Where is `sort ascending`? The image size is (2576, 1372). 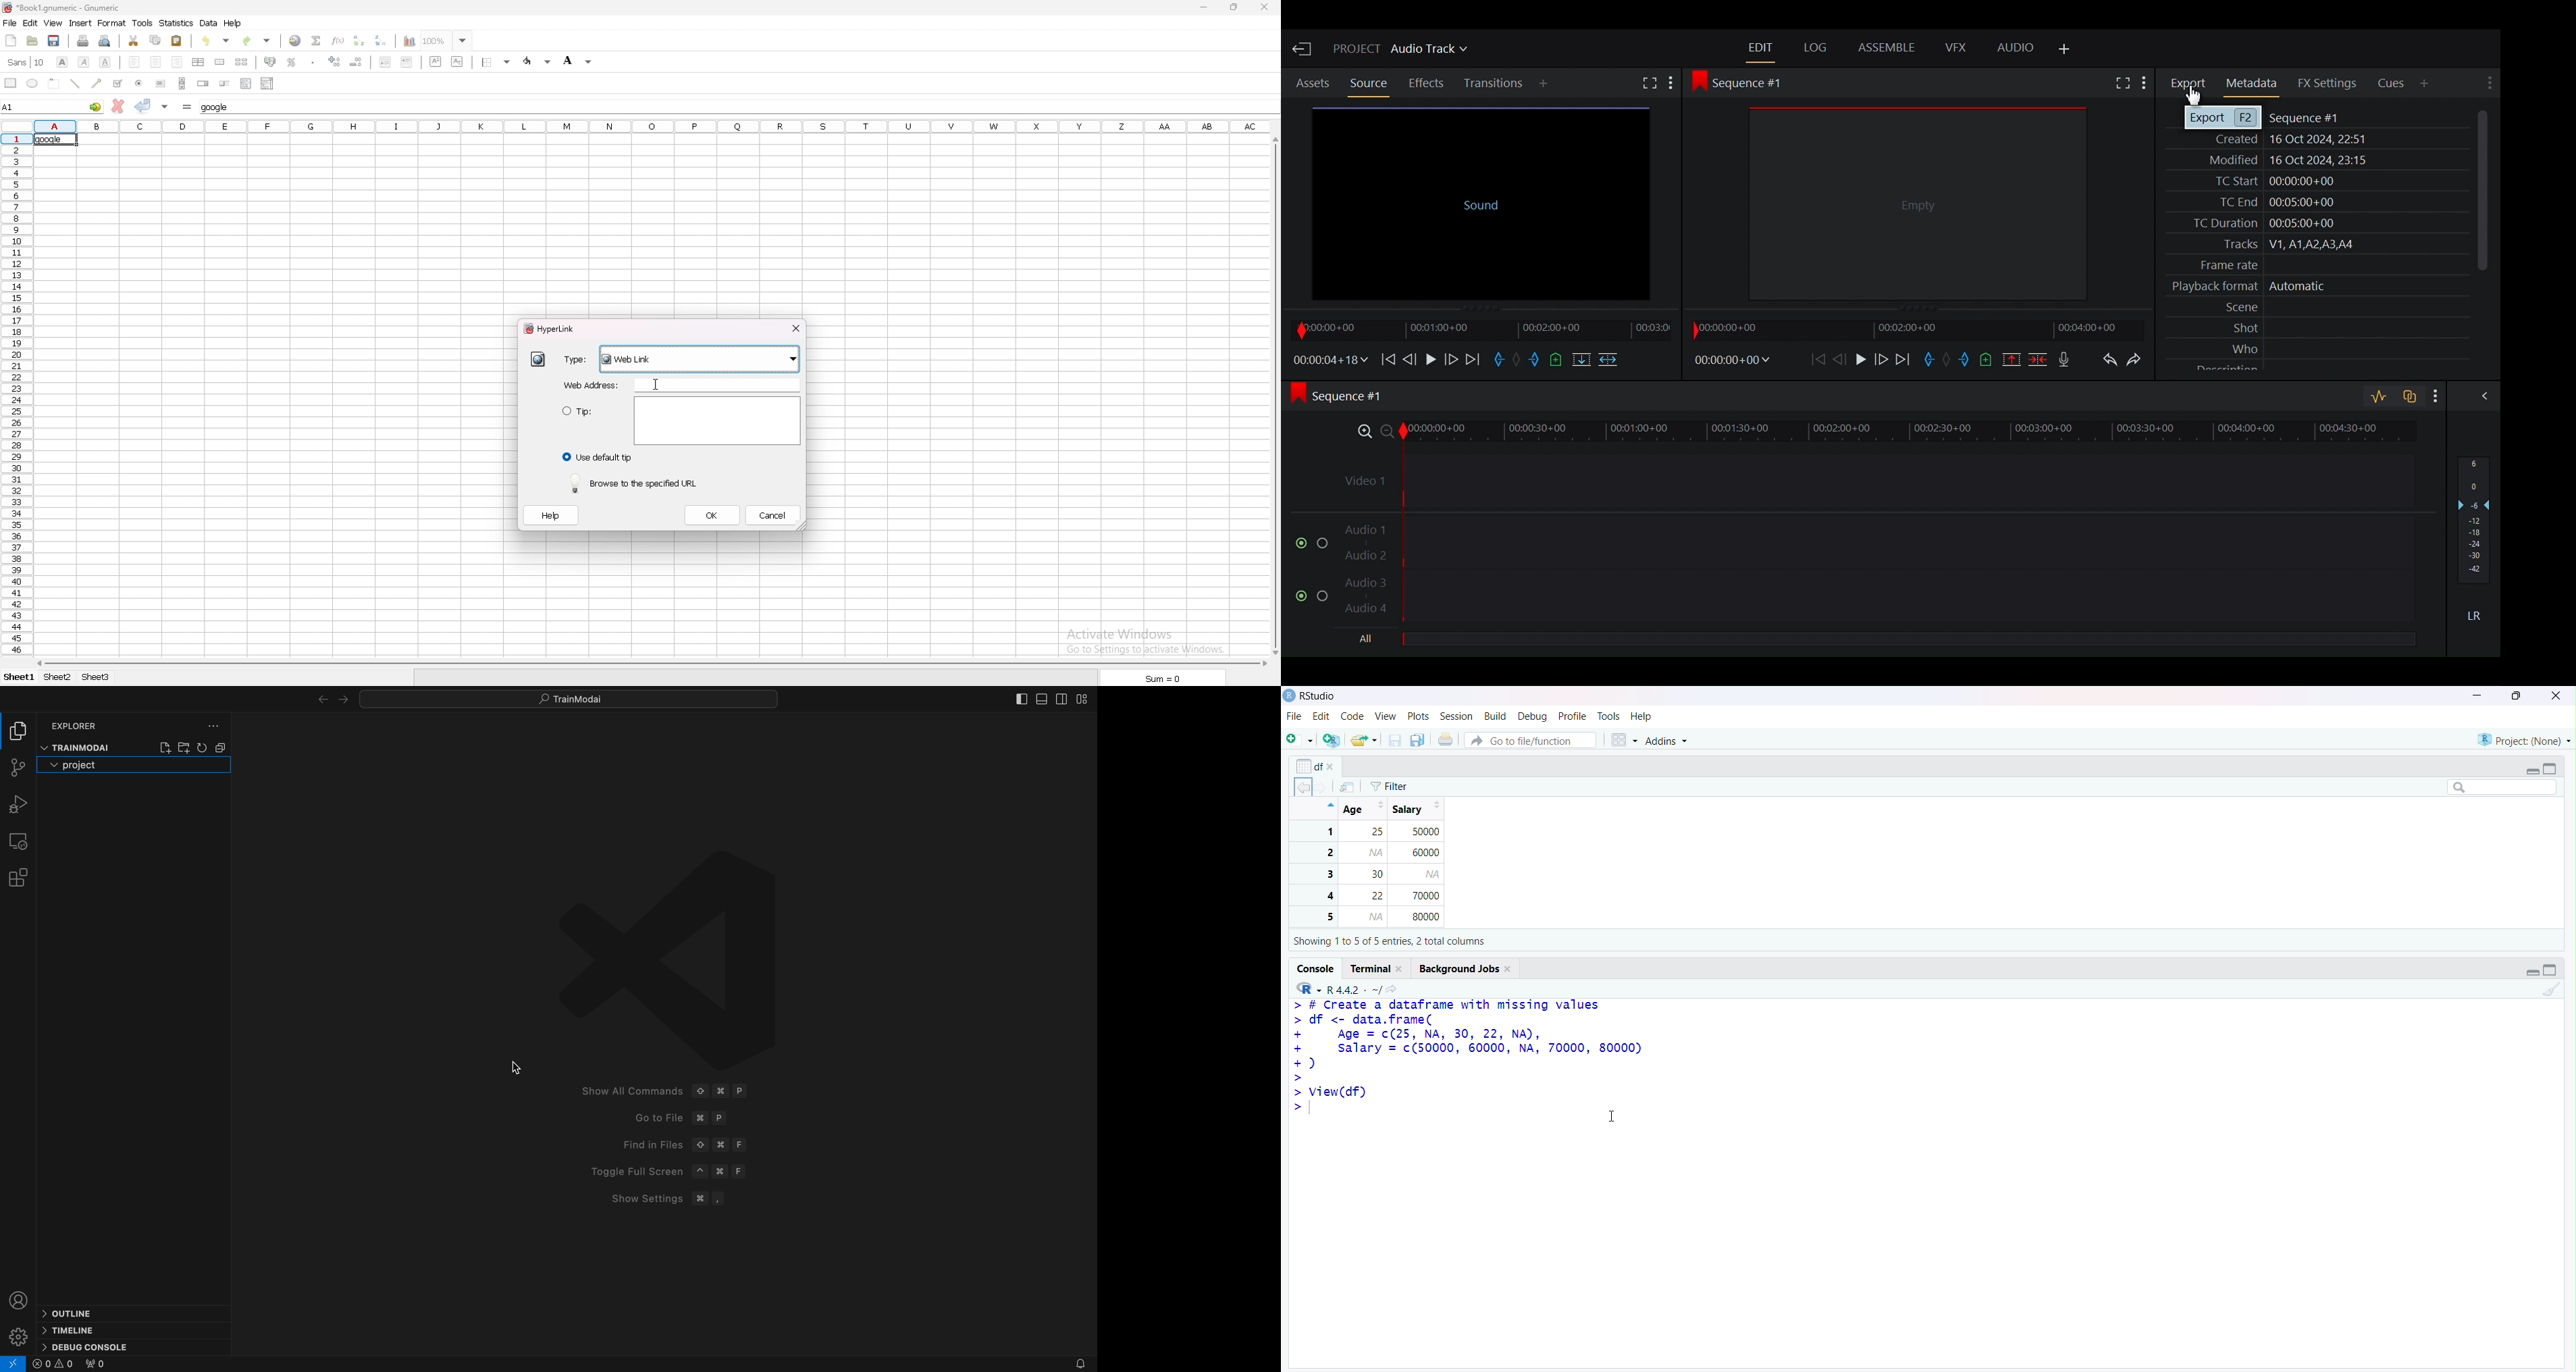 sort ascending is located at coordinates (360, 40).